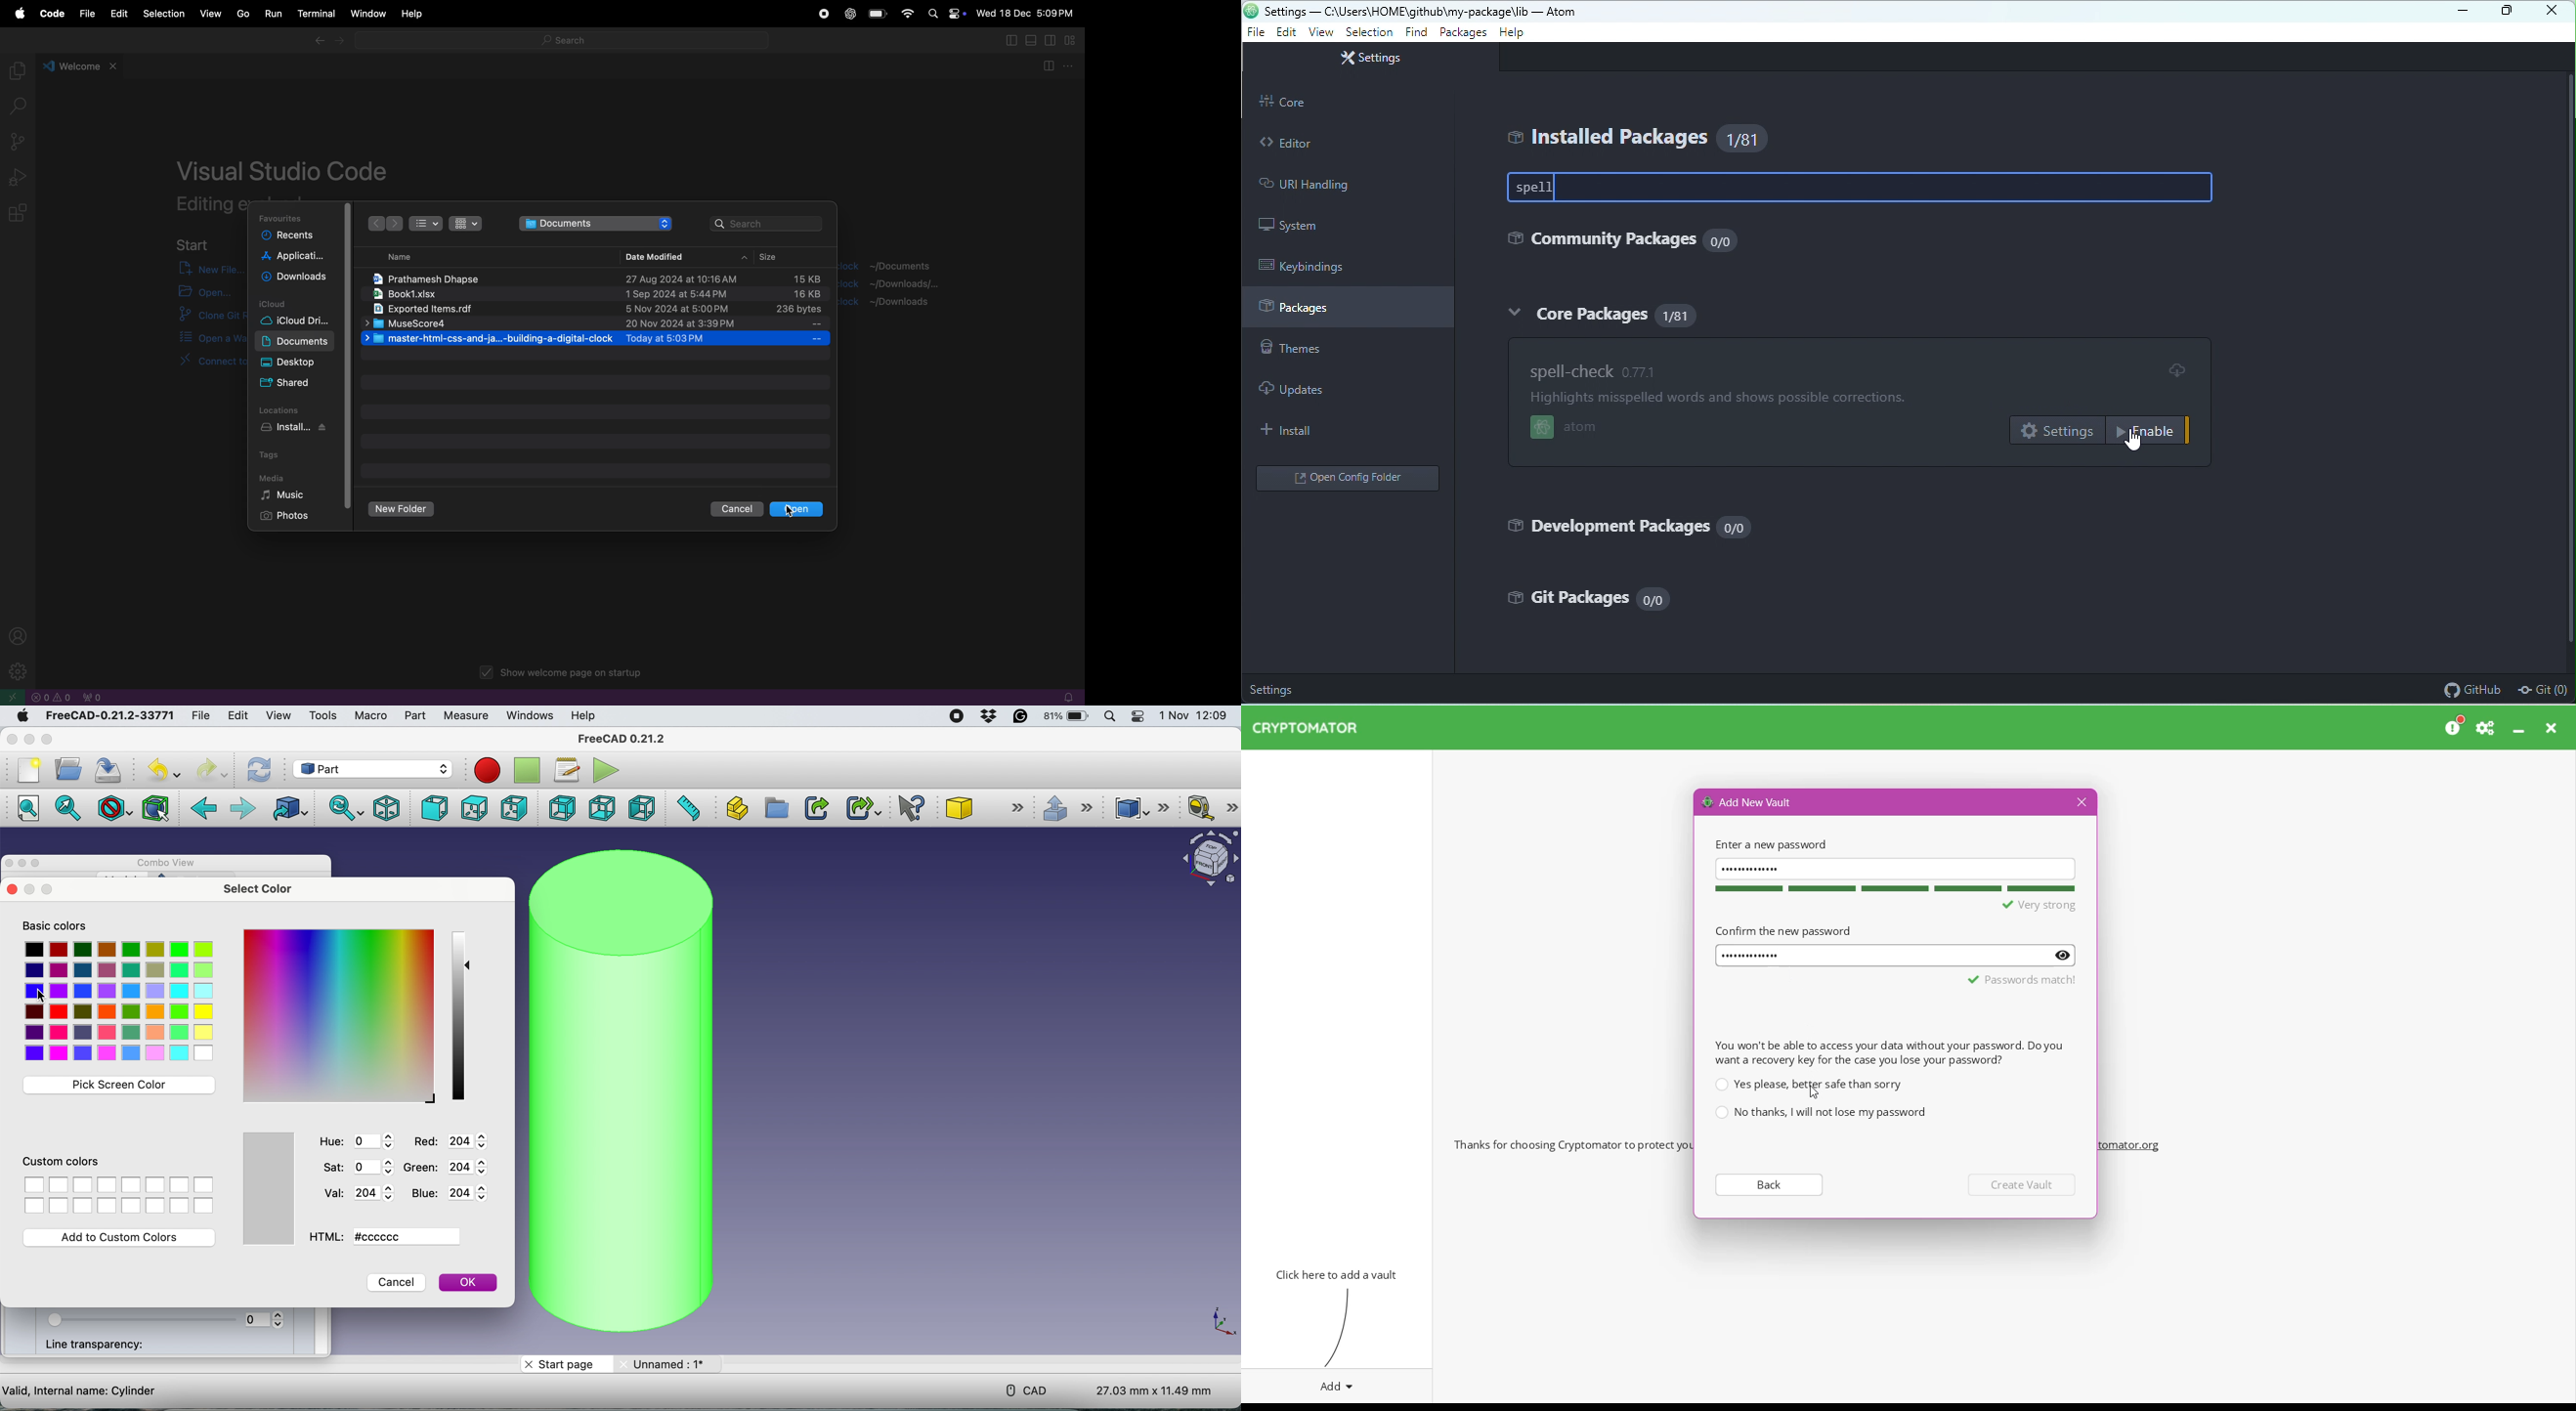 This screenshot has height=1428, width=2576. I want to click on fit selection, so click(69, 809).